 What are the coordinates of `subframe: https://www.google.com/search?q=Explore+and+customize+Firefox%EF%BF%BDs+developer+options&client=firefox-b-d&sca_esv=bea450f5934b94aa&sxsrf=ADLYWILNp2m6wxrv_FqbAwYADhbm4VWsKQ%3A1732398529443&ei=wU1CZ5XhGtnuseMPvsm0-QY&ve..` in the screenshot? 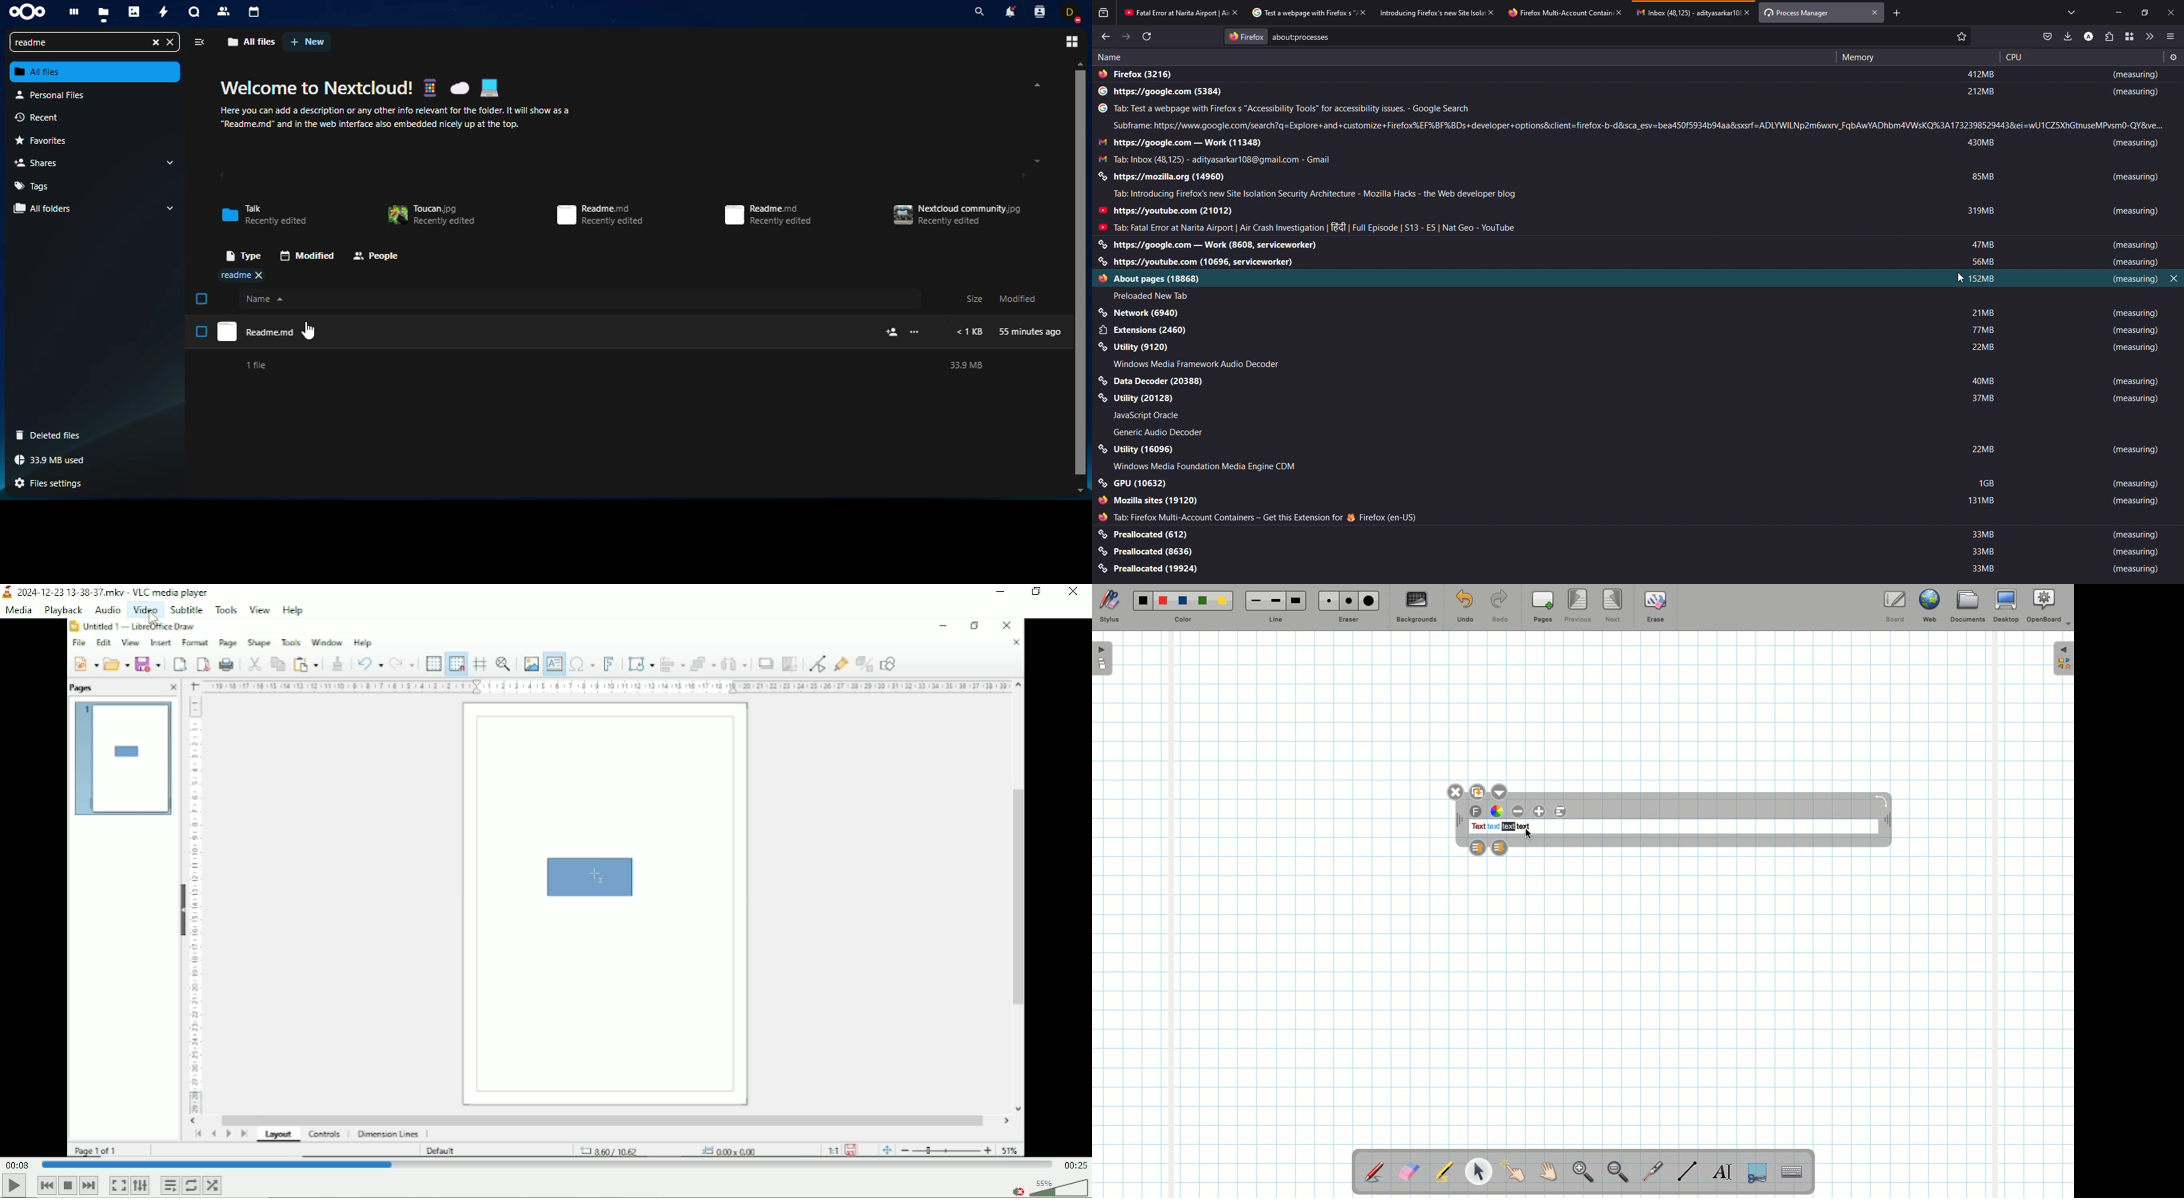 It's located at (1634, 126).